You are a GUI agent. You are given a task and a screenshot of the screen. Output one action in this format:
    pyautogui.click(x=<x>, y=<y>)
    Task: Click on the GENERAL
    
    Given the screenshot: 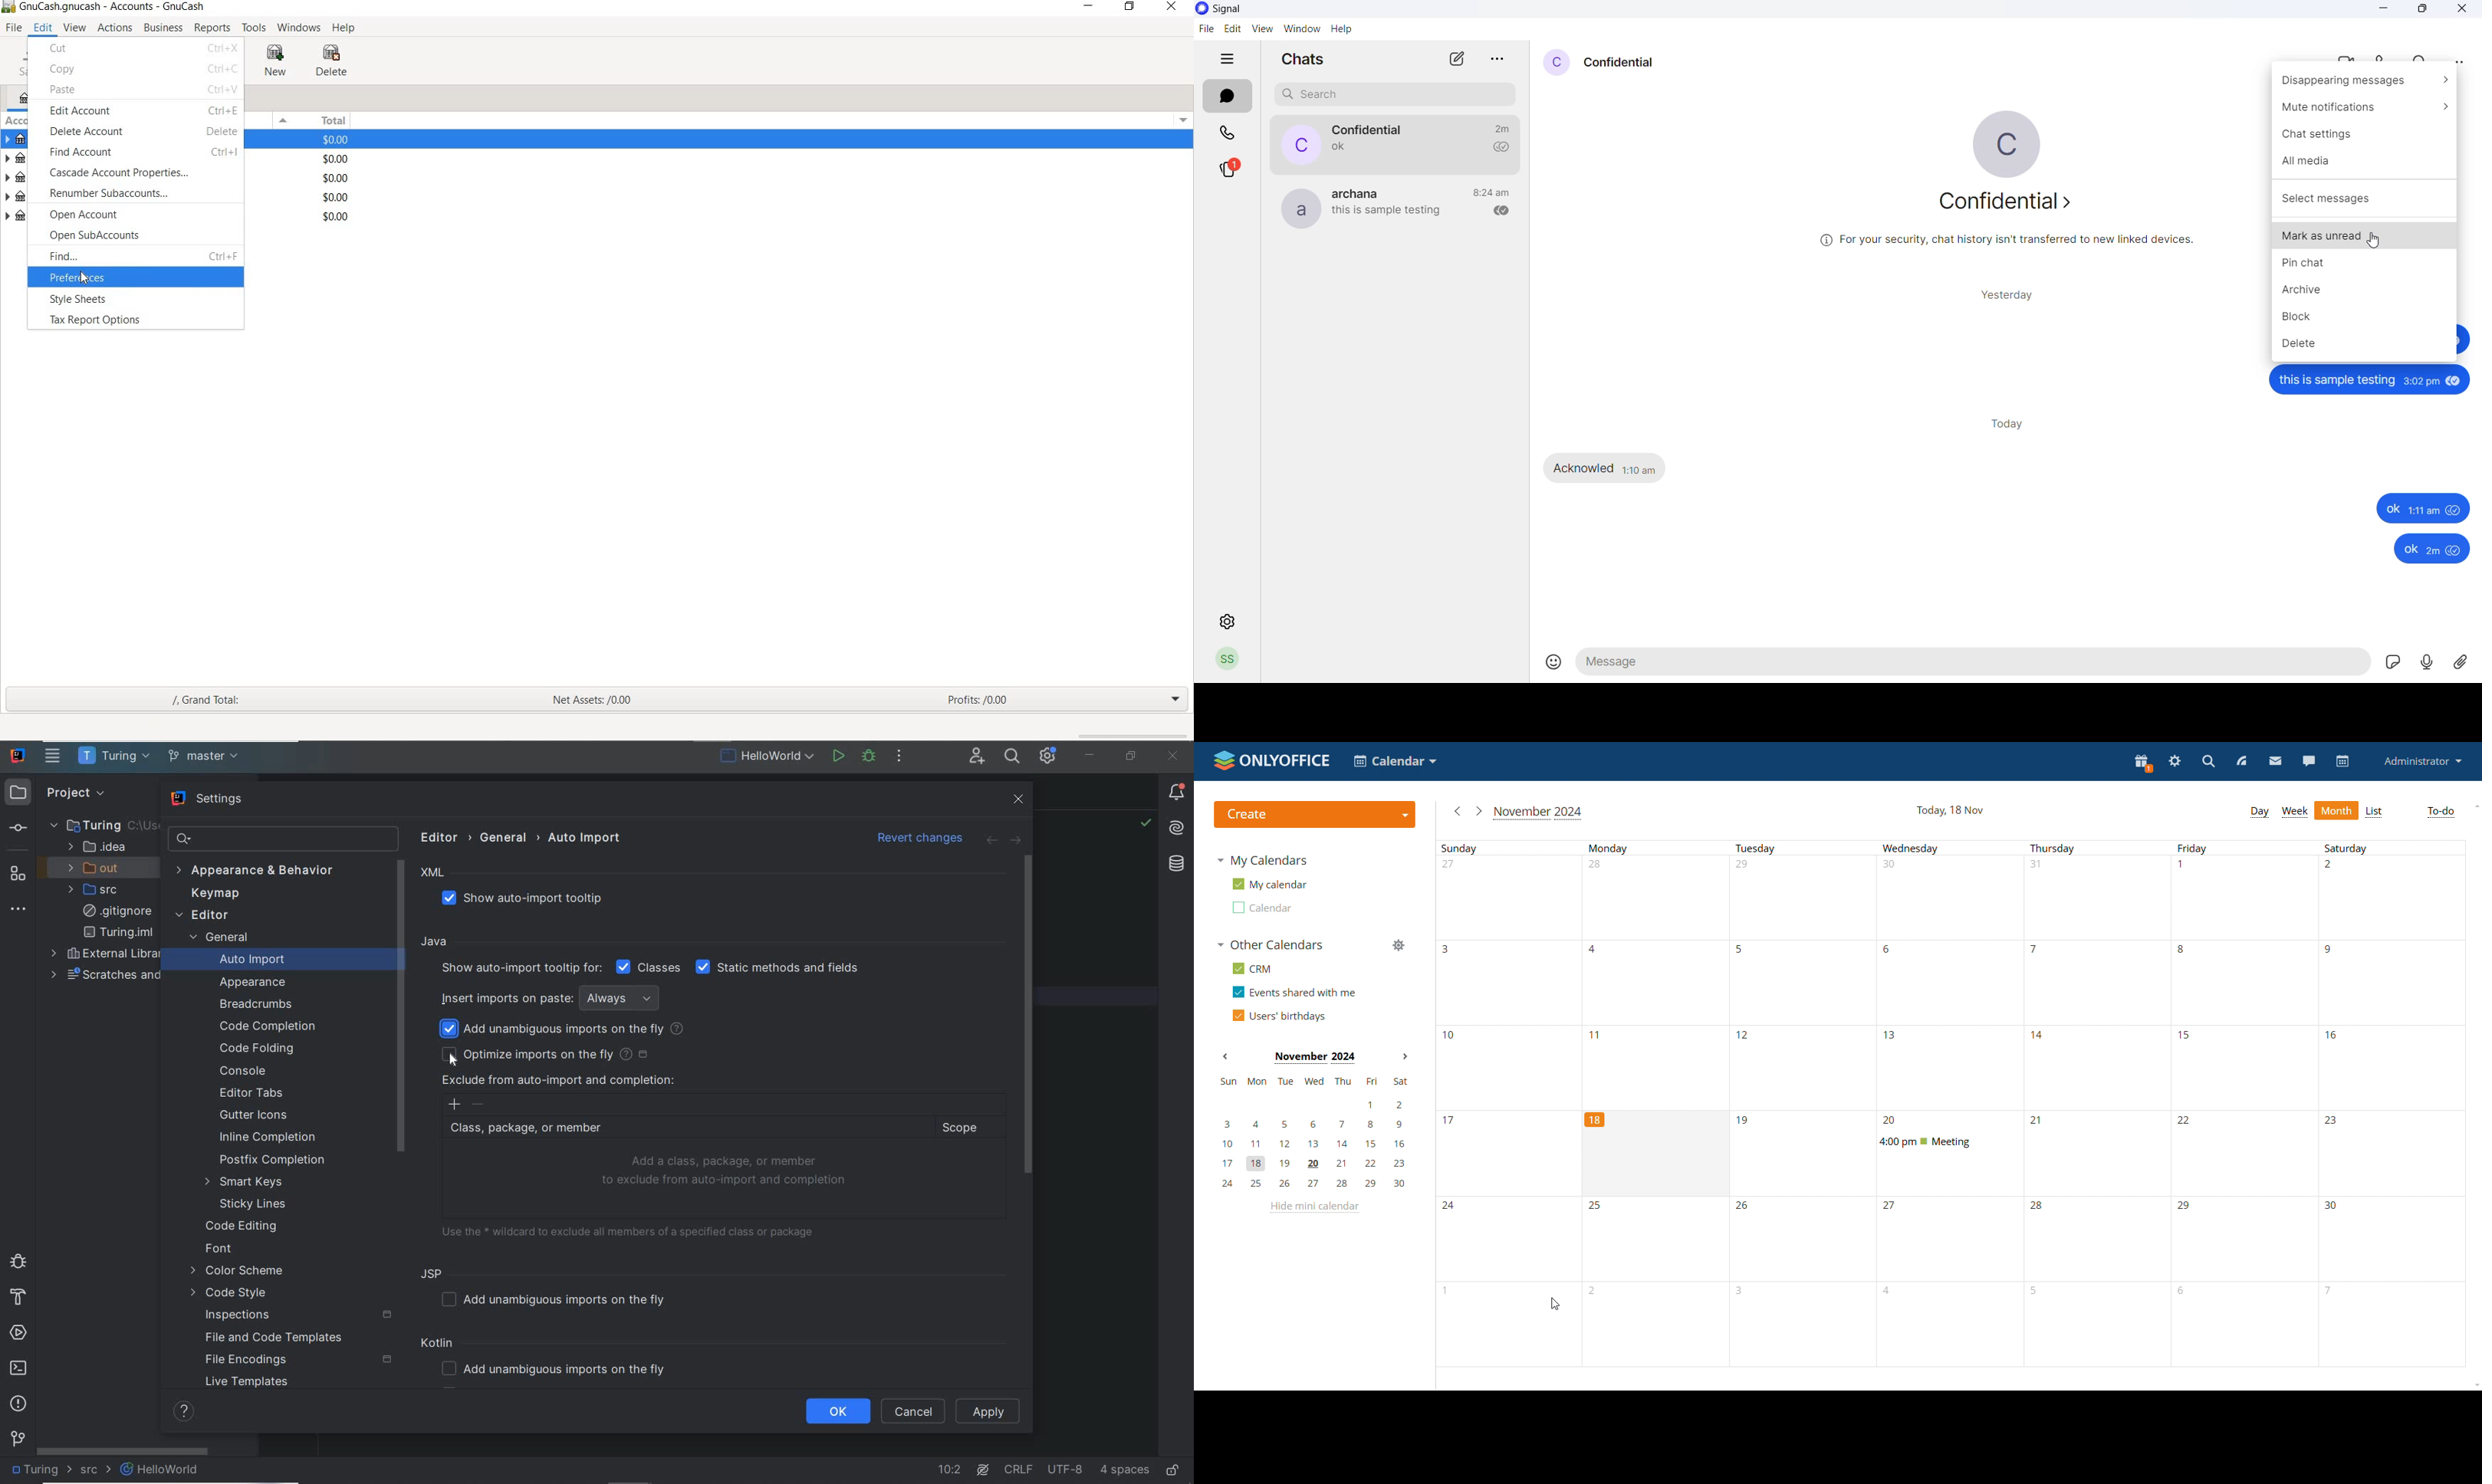 What is the action you would take?
    pyautogui.click(x=218, y=939)
    